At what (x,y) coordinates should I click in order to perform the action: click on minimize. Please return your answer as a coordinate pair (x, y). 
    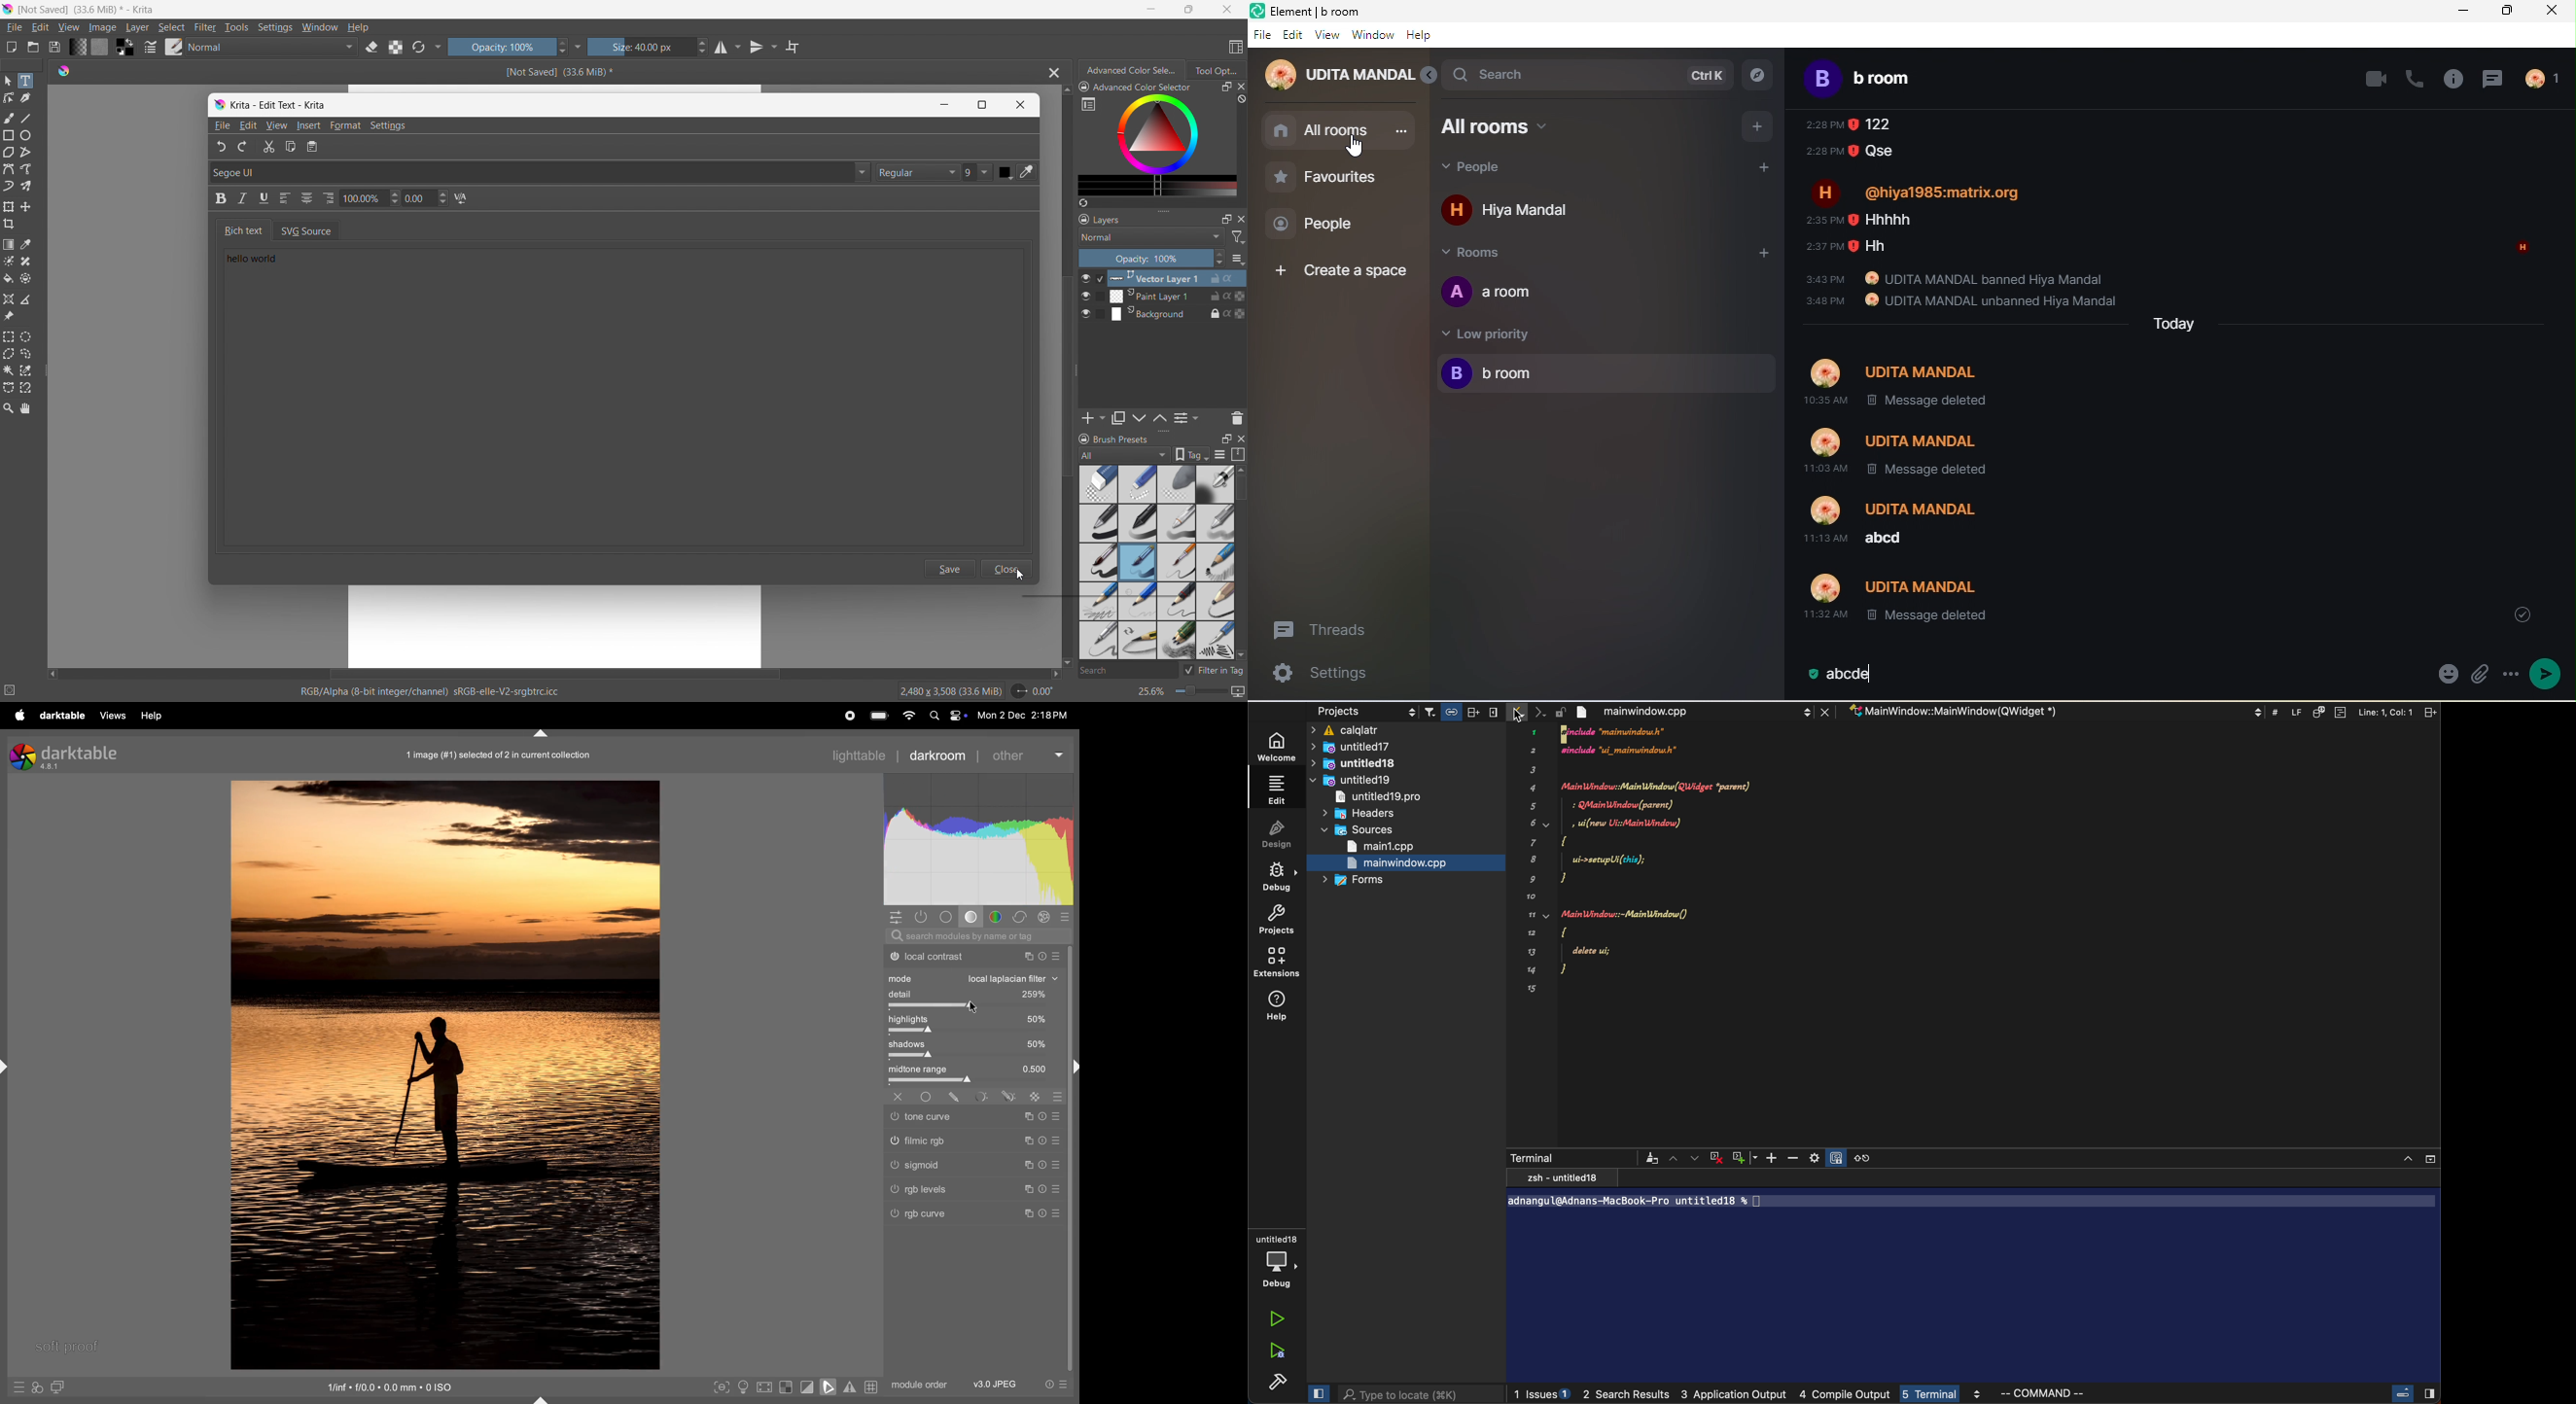
    Looking at the image, I should click on (1152, 8).